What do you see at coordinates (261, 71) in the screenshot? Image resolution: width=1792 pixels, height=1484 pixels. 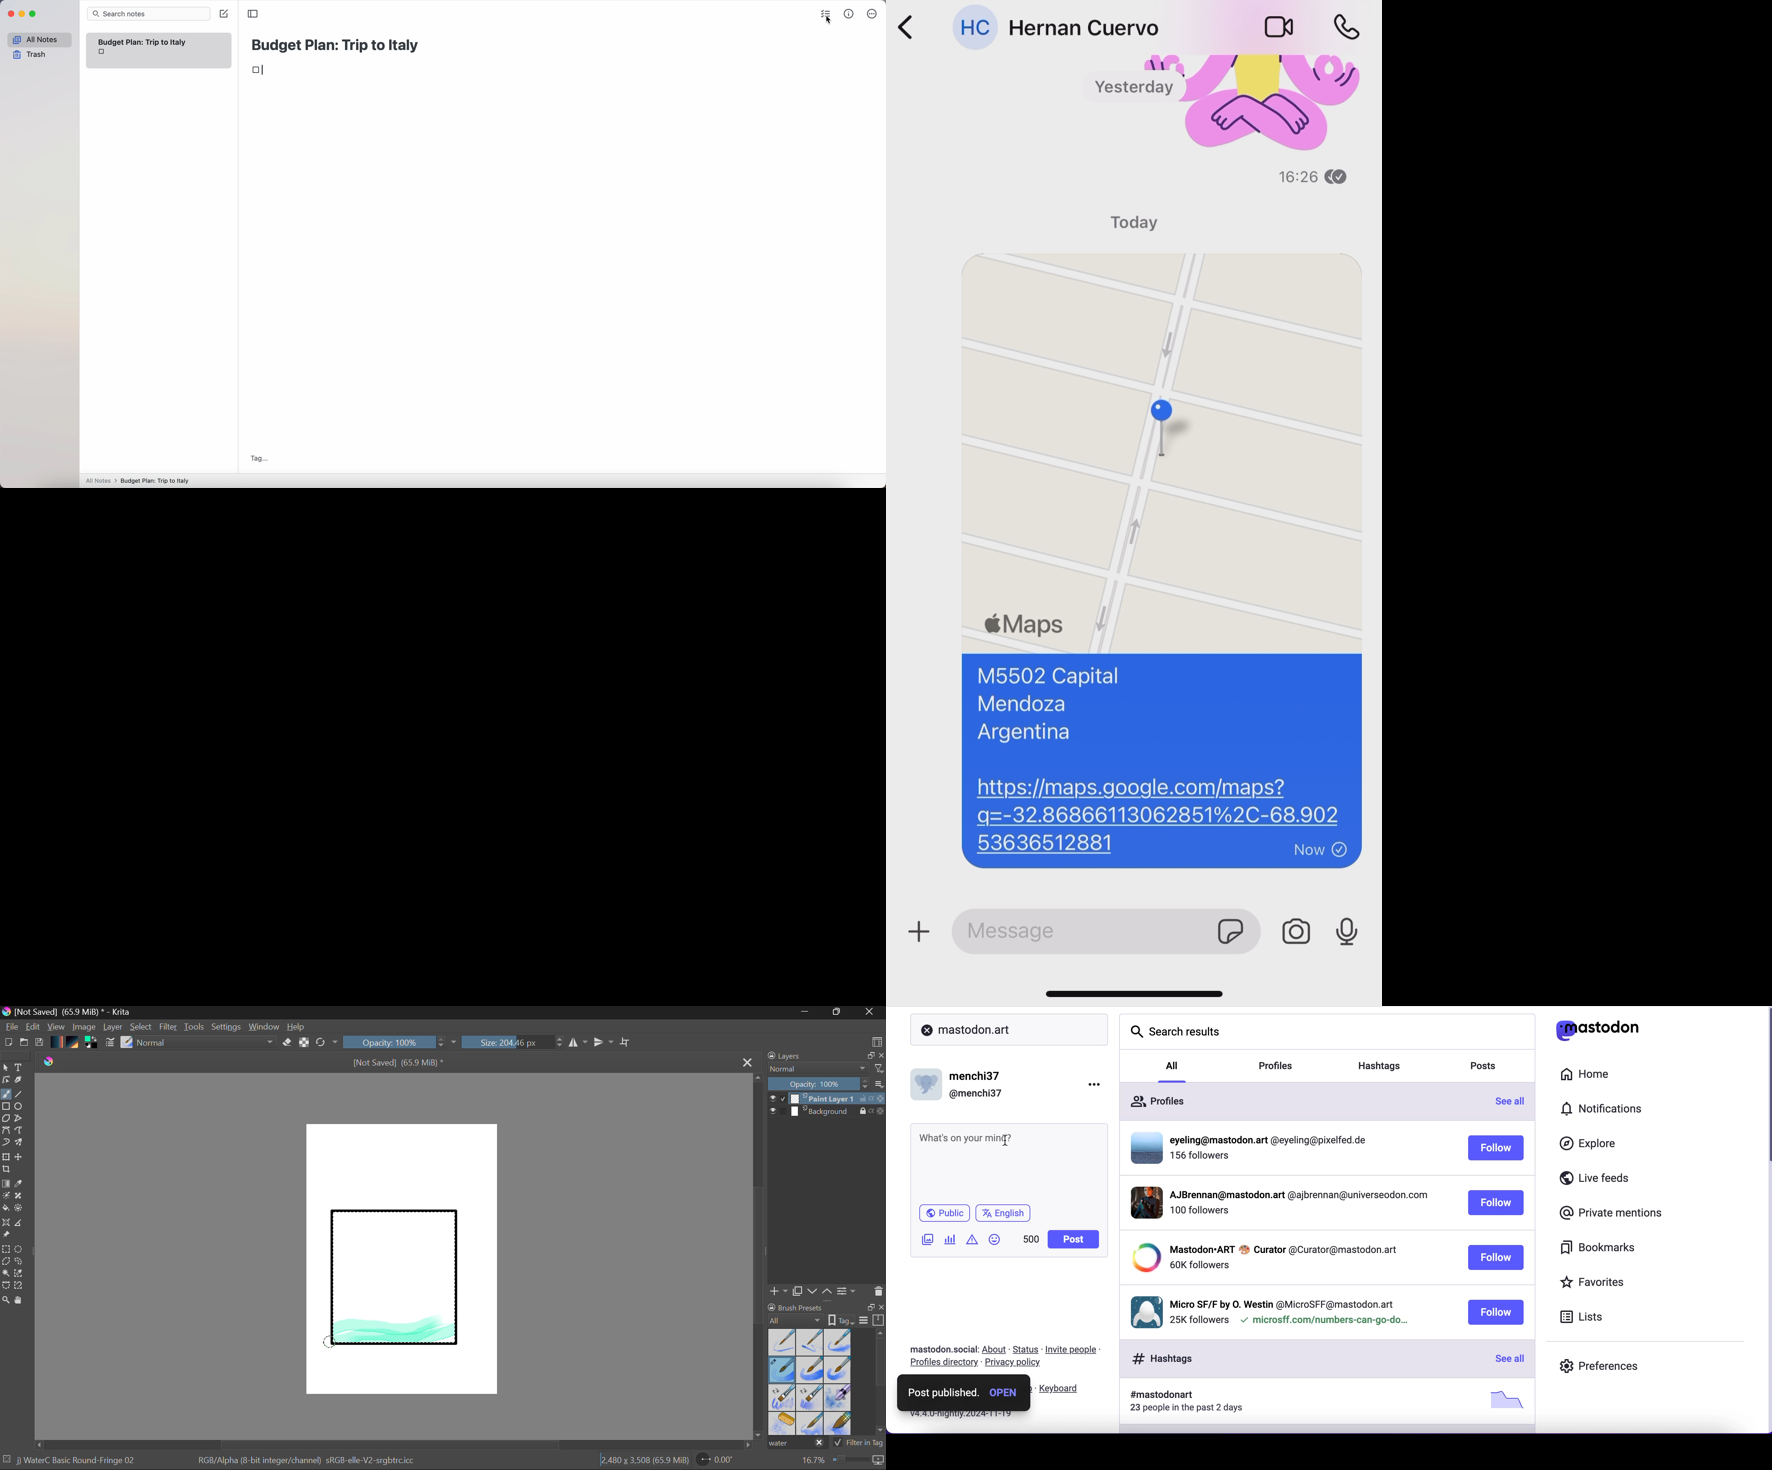 I see `checkbox` at bounding box center [261, 71].